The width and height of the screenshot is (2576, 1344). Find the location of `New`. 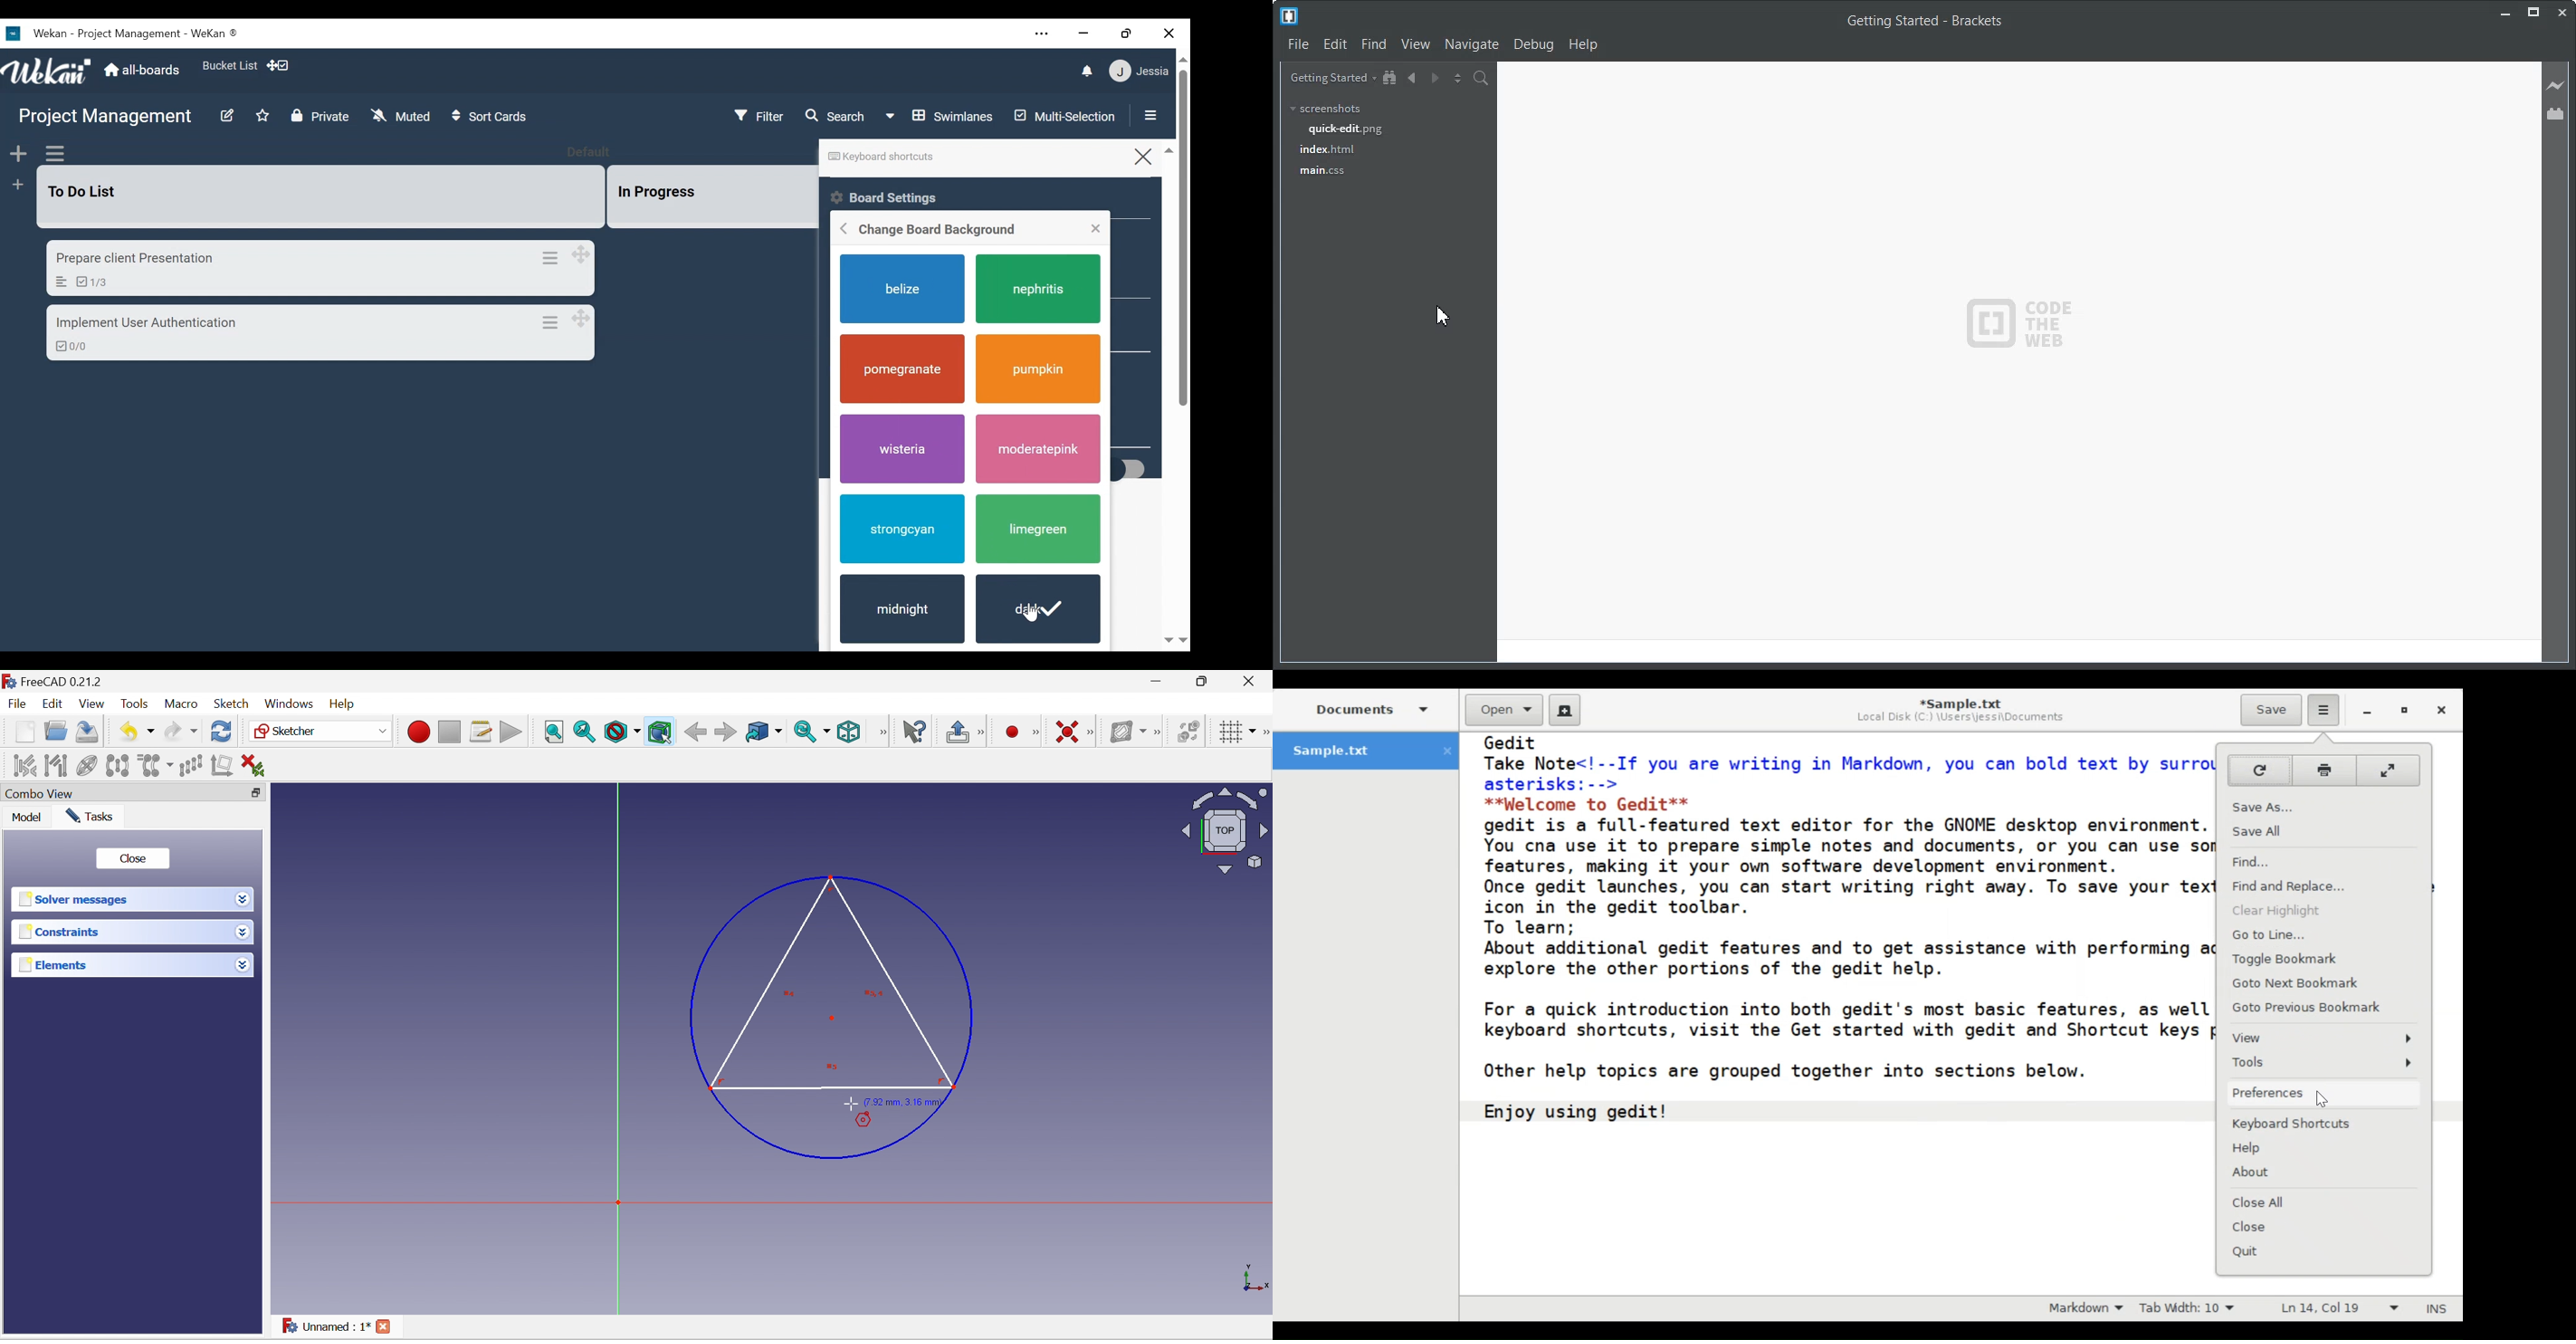

New is located at coordinates (25, 732).